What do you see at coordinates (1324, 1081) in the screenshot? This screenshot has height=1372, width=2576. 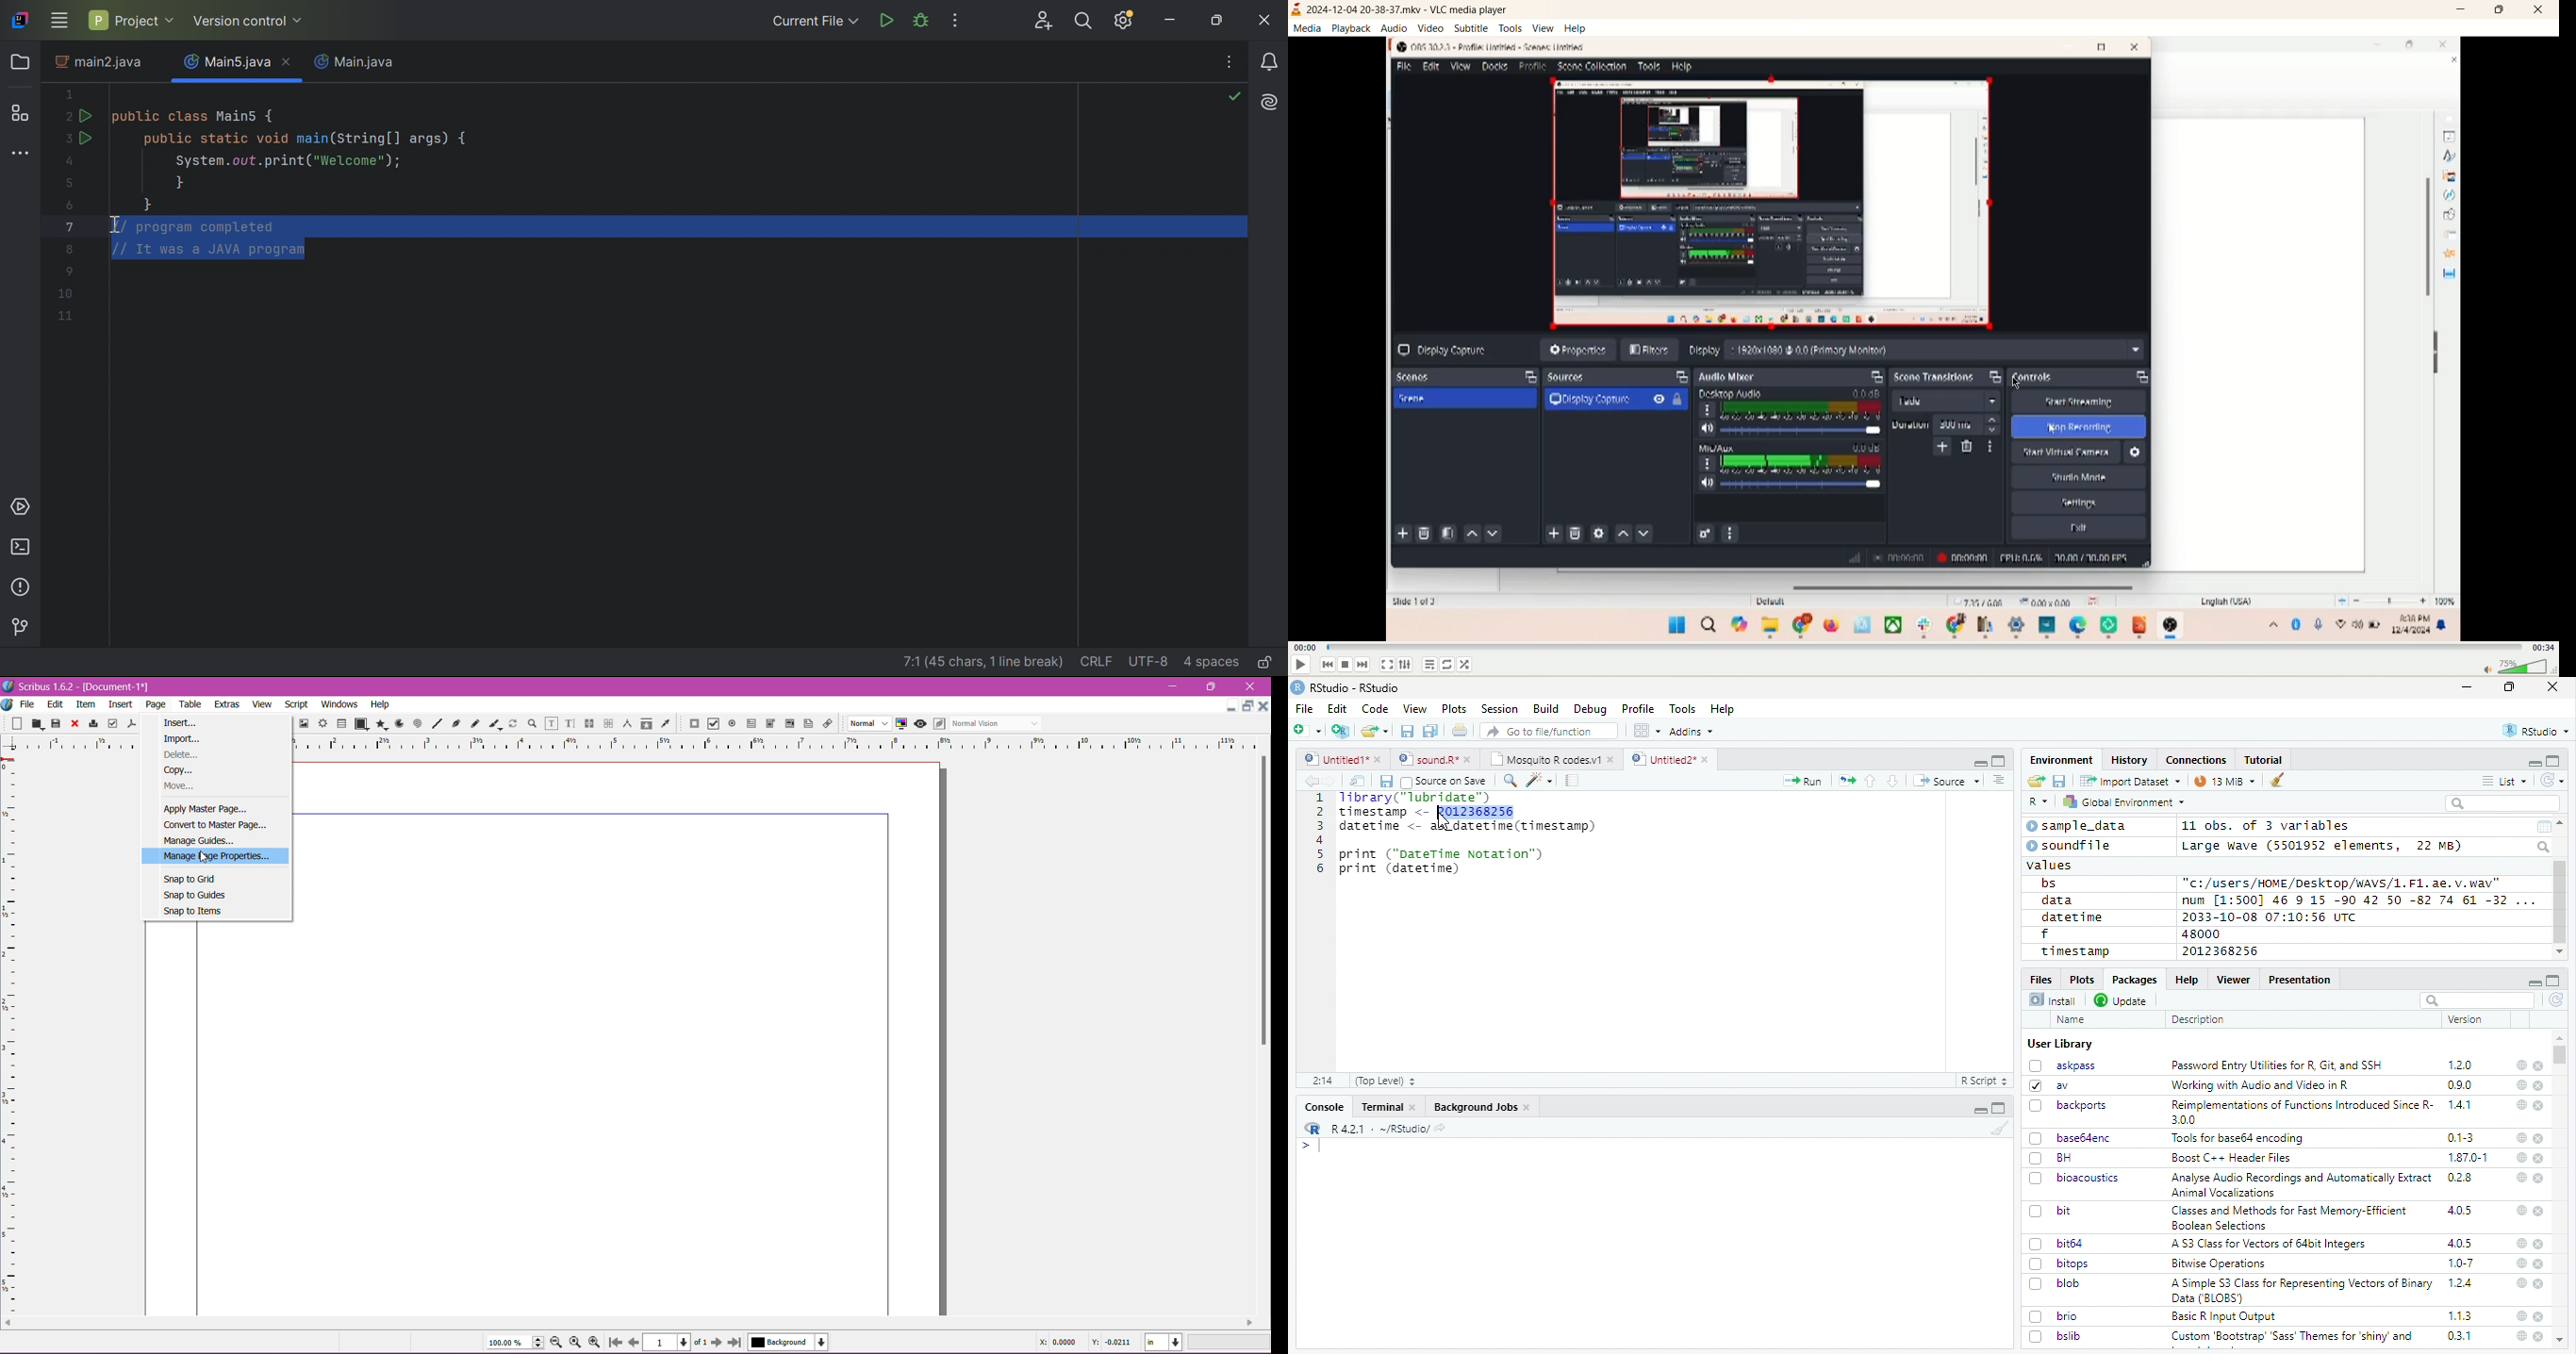 I see `55:17` at bounding box center [1324, 1081].